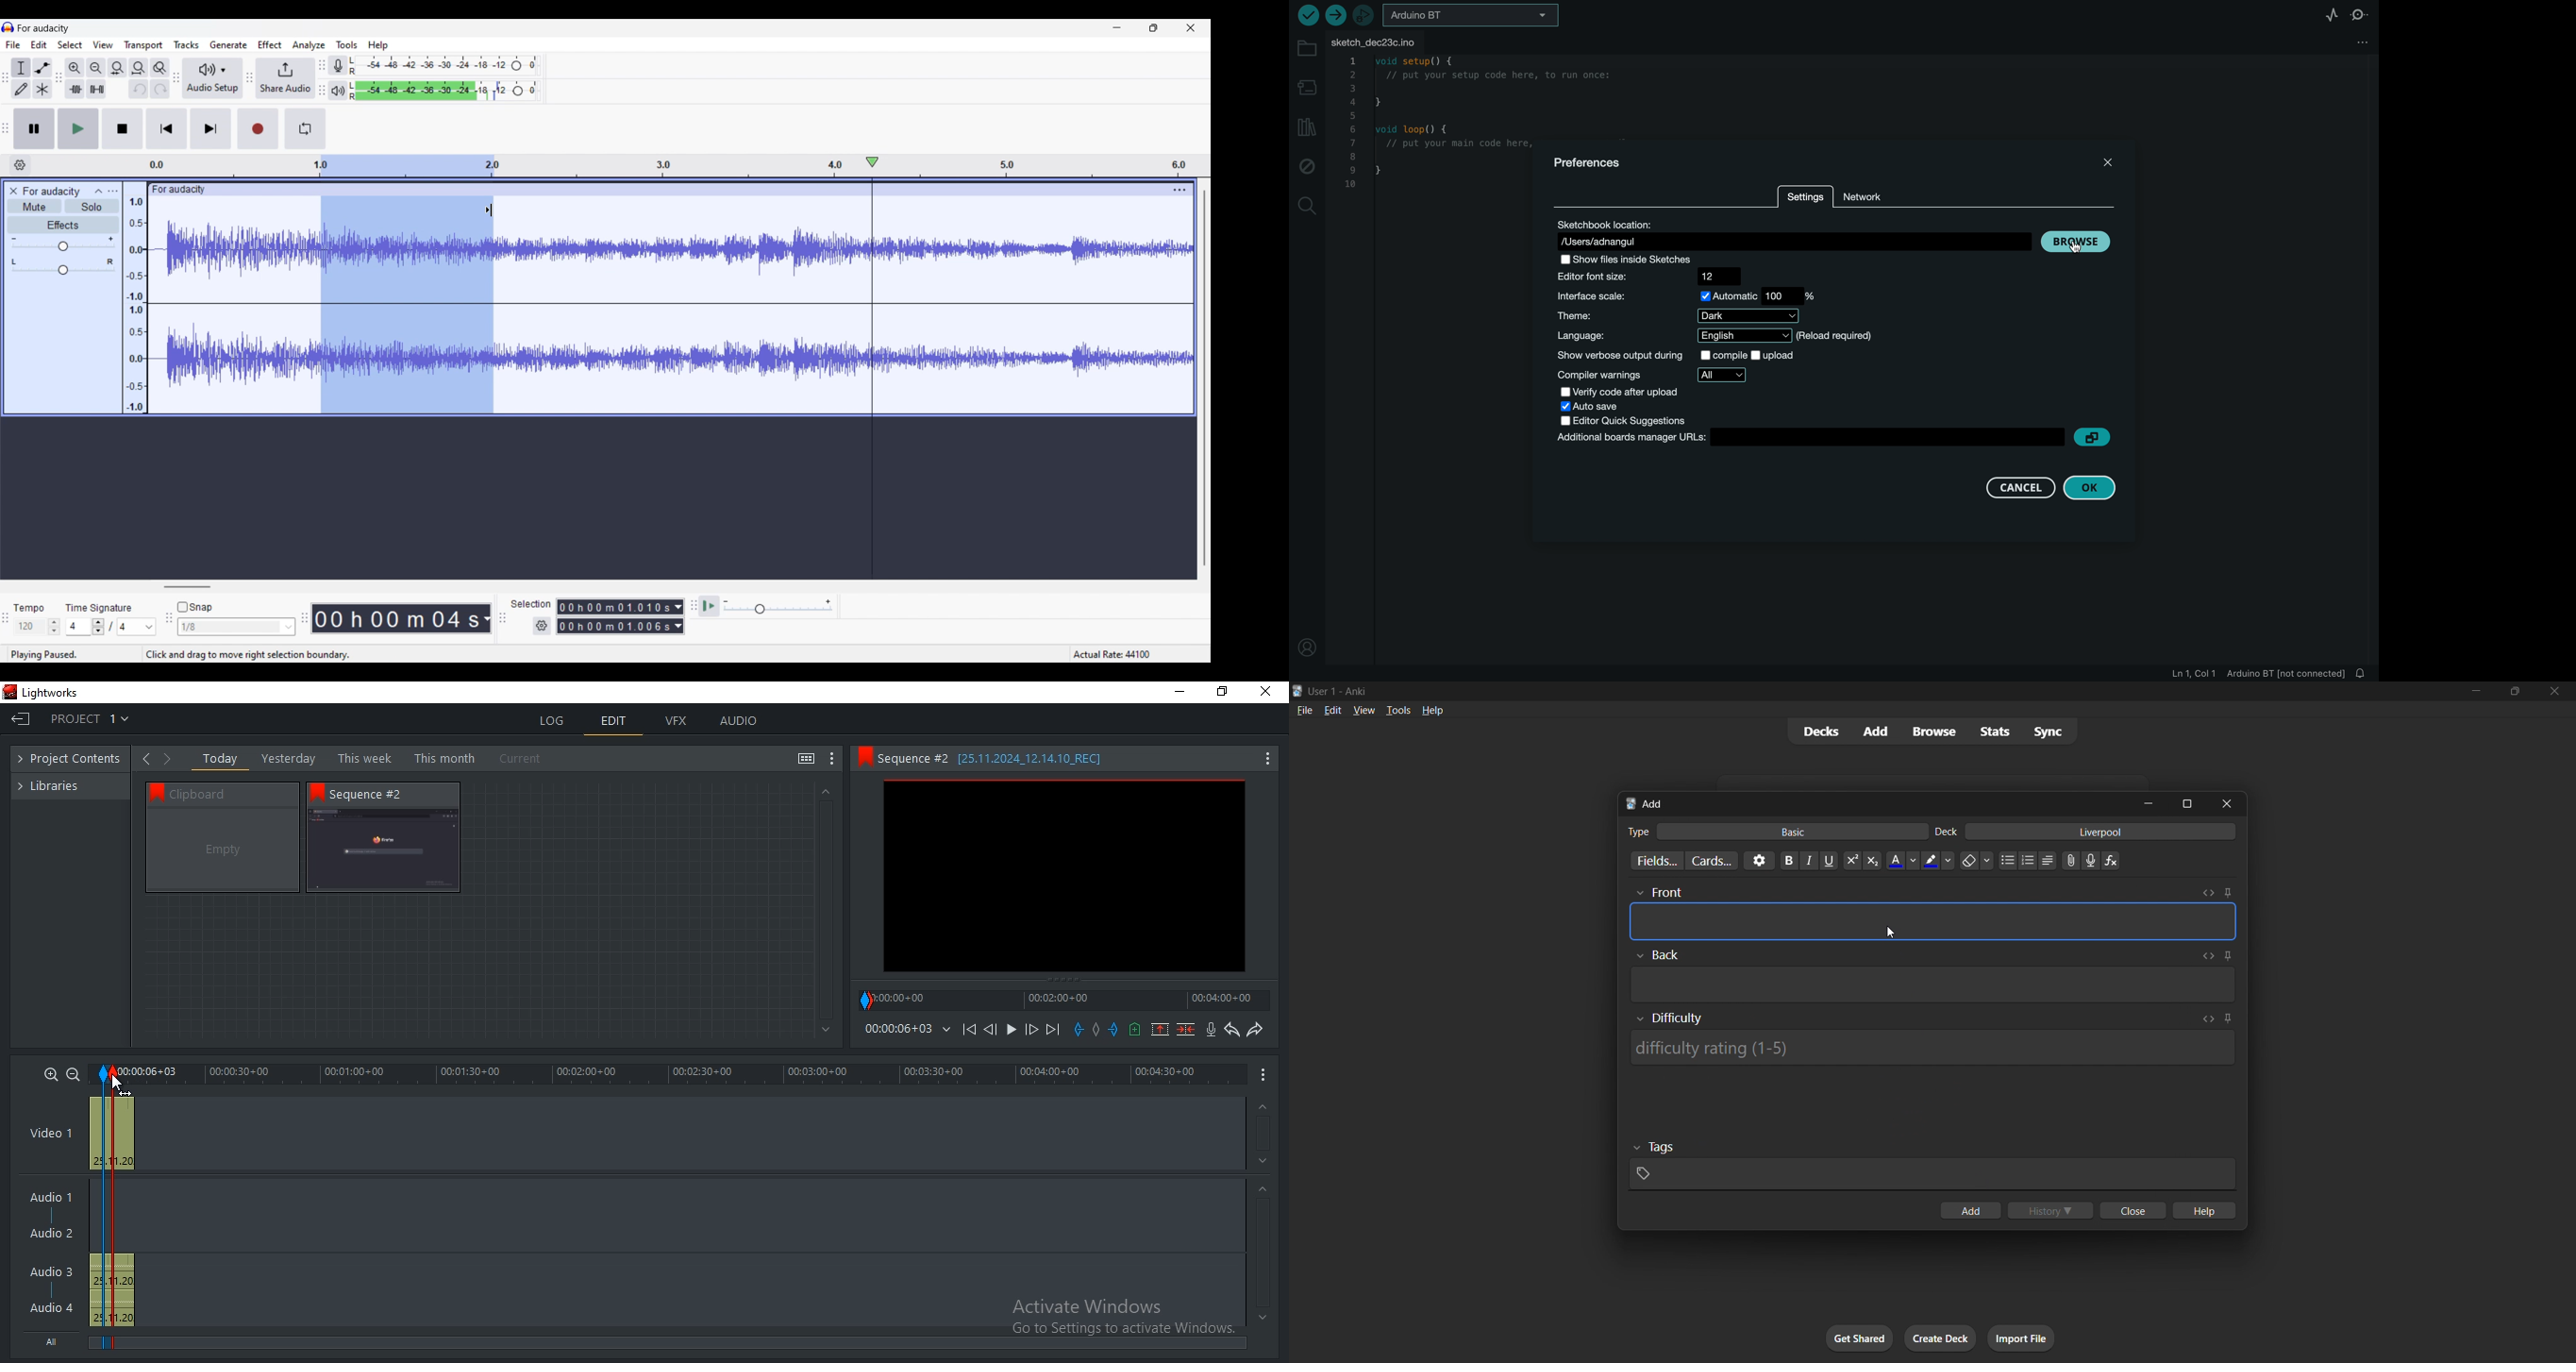 The image size is (2576, 1372). I want to click on Nudge one frame back, so click(994, 1032).